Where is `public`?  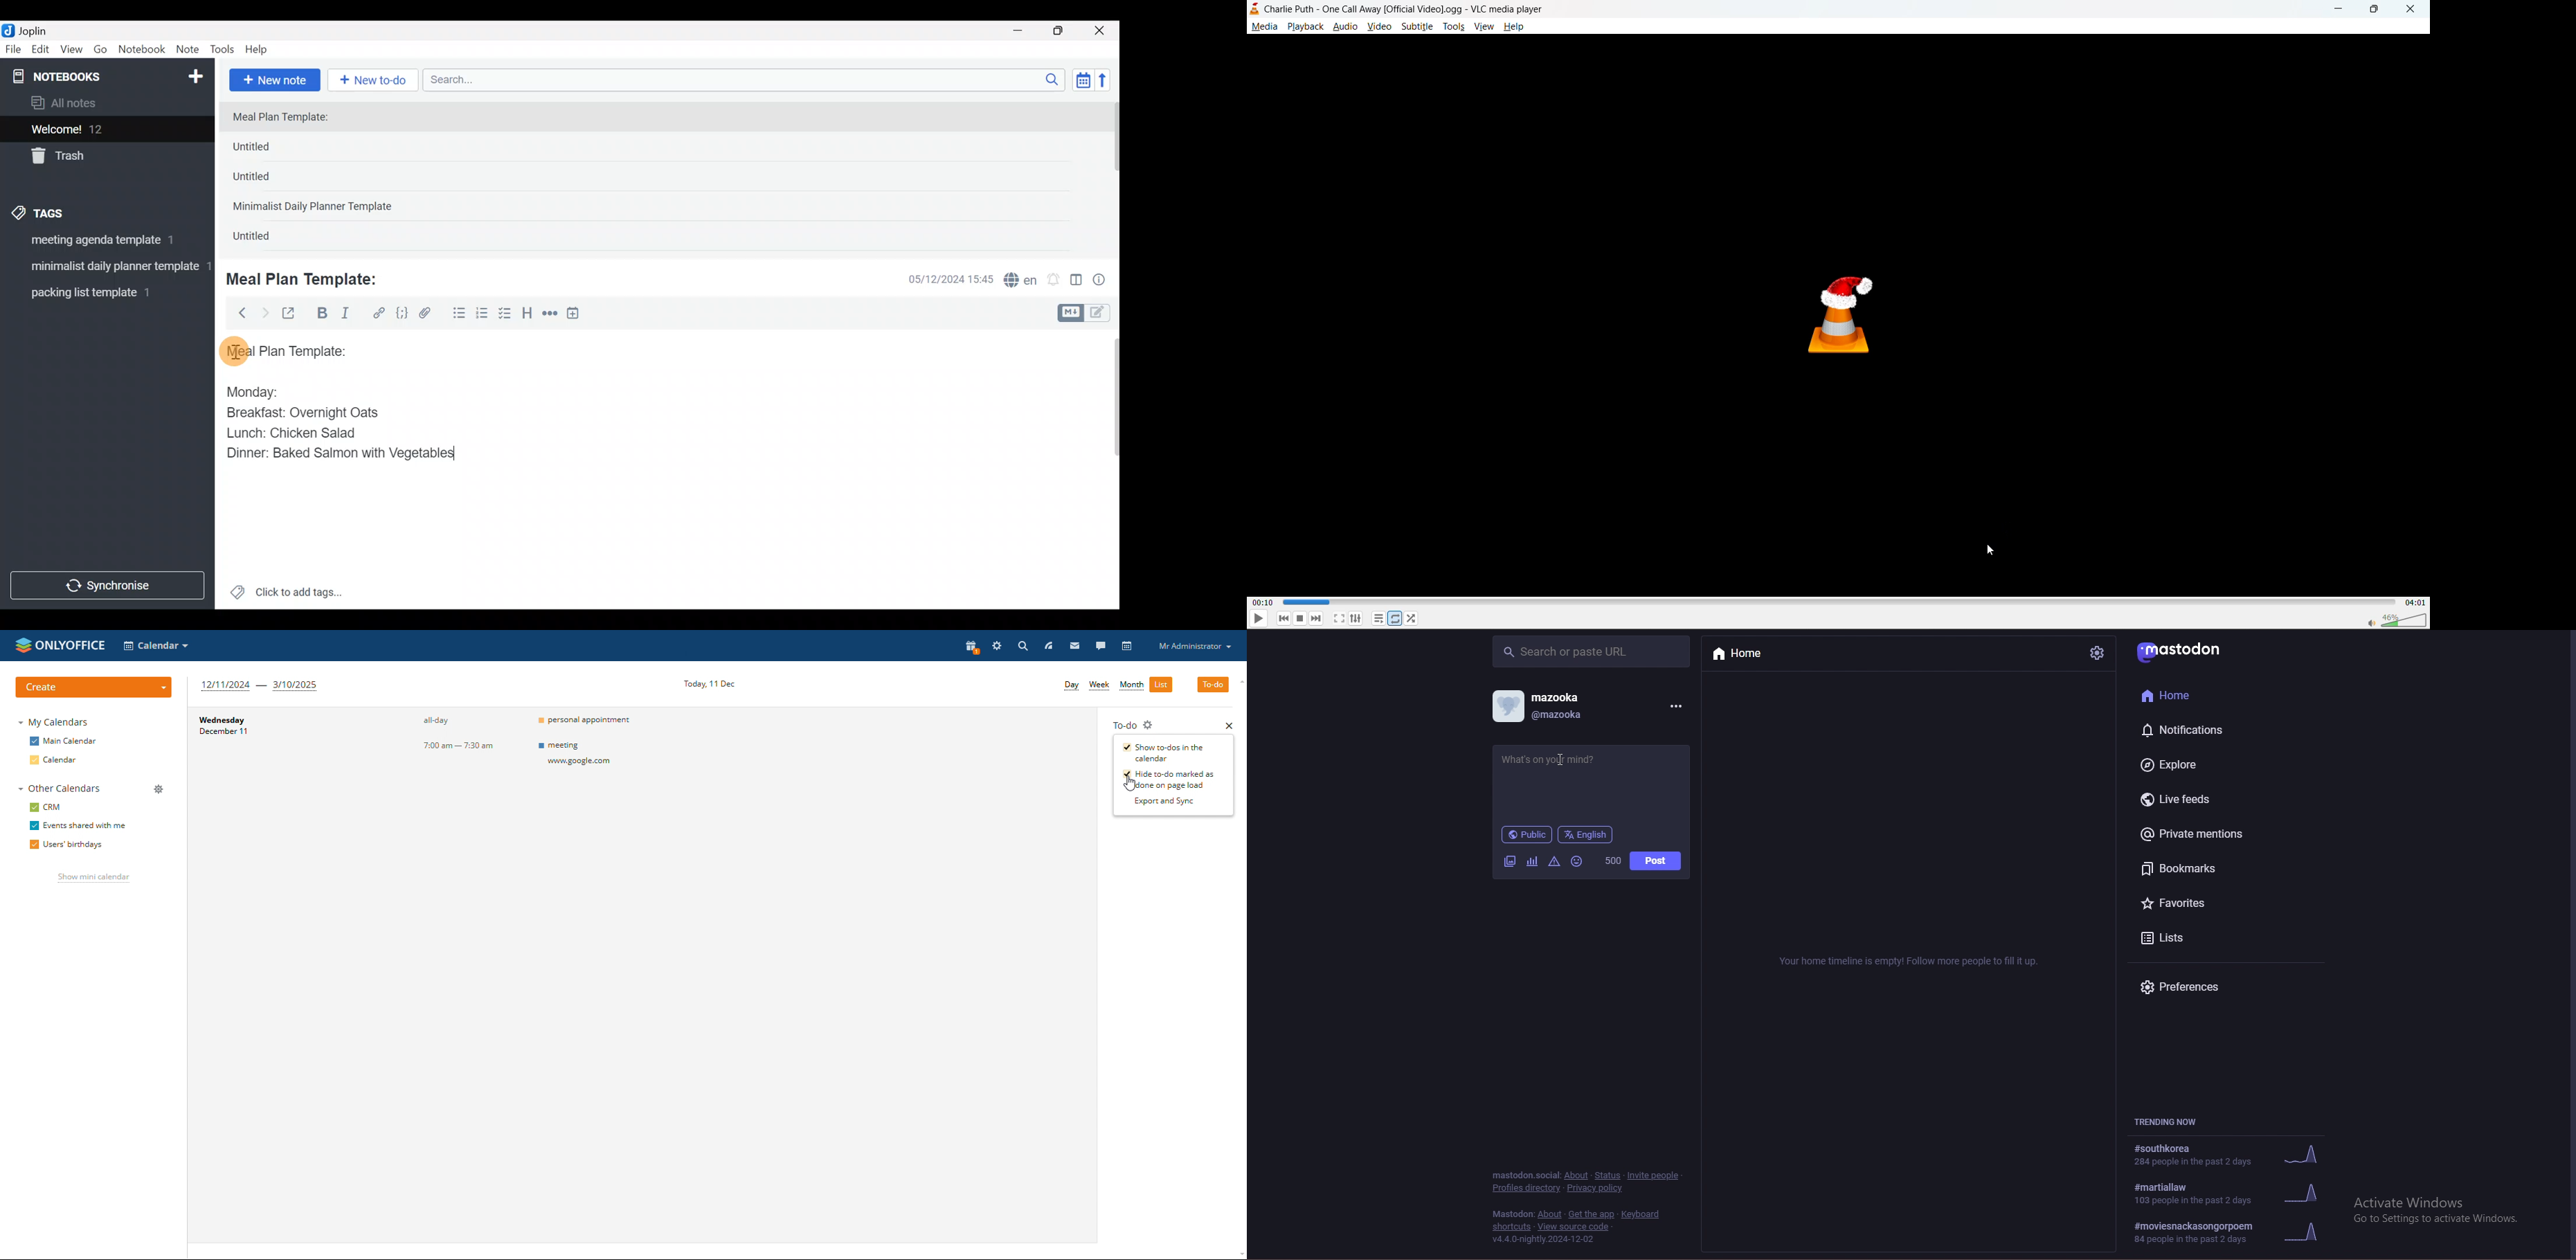 public is located at coordinates (1525, 835).